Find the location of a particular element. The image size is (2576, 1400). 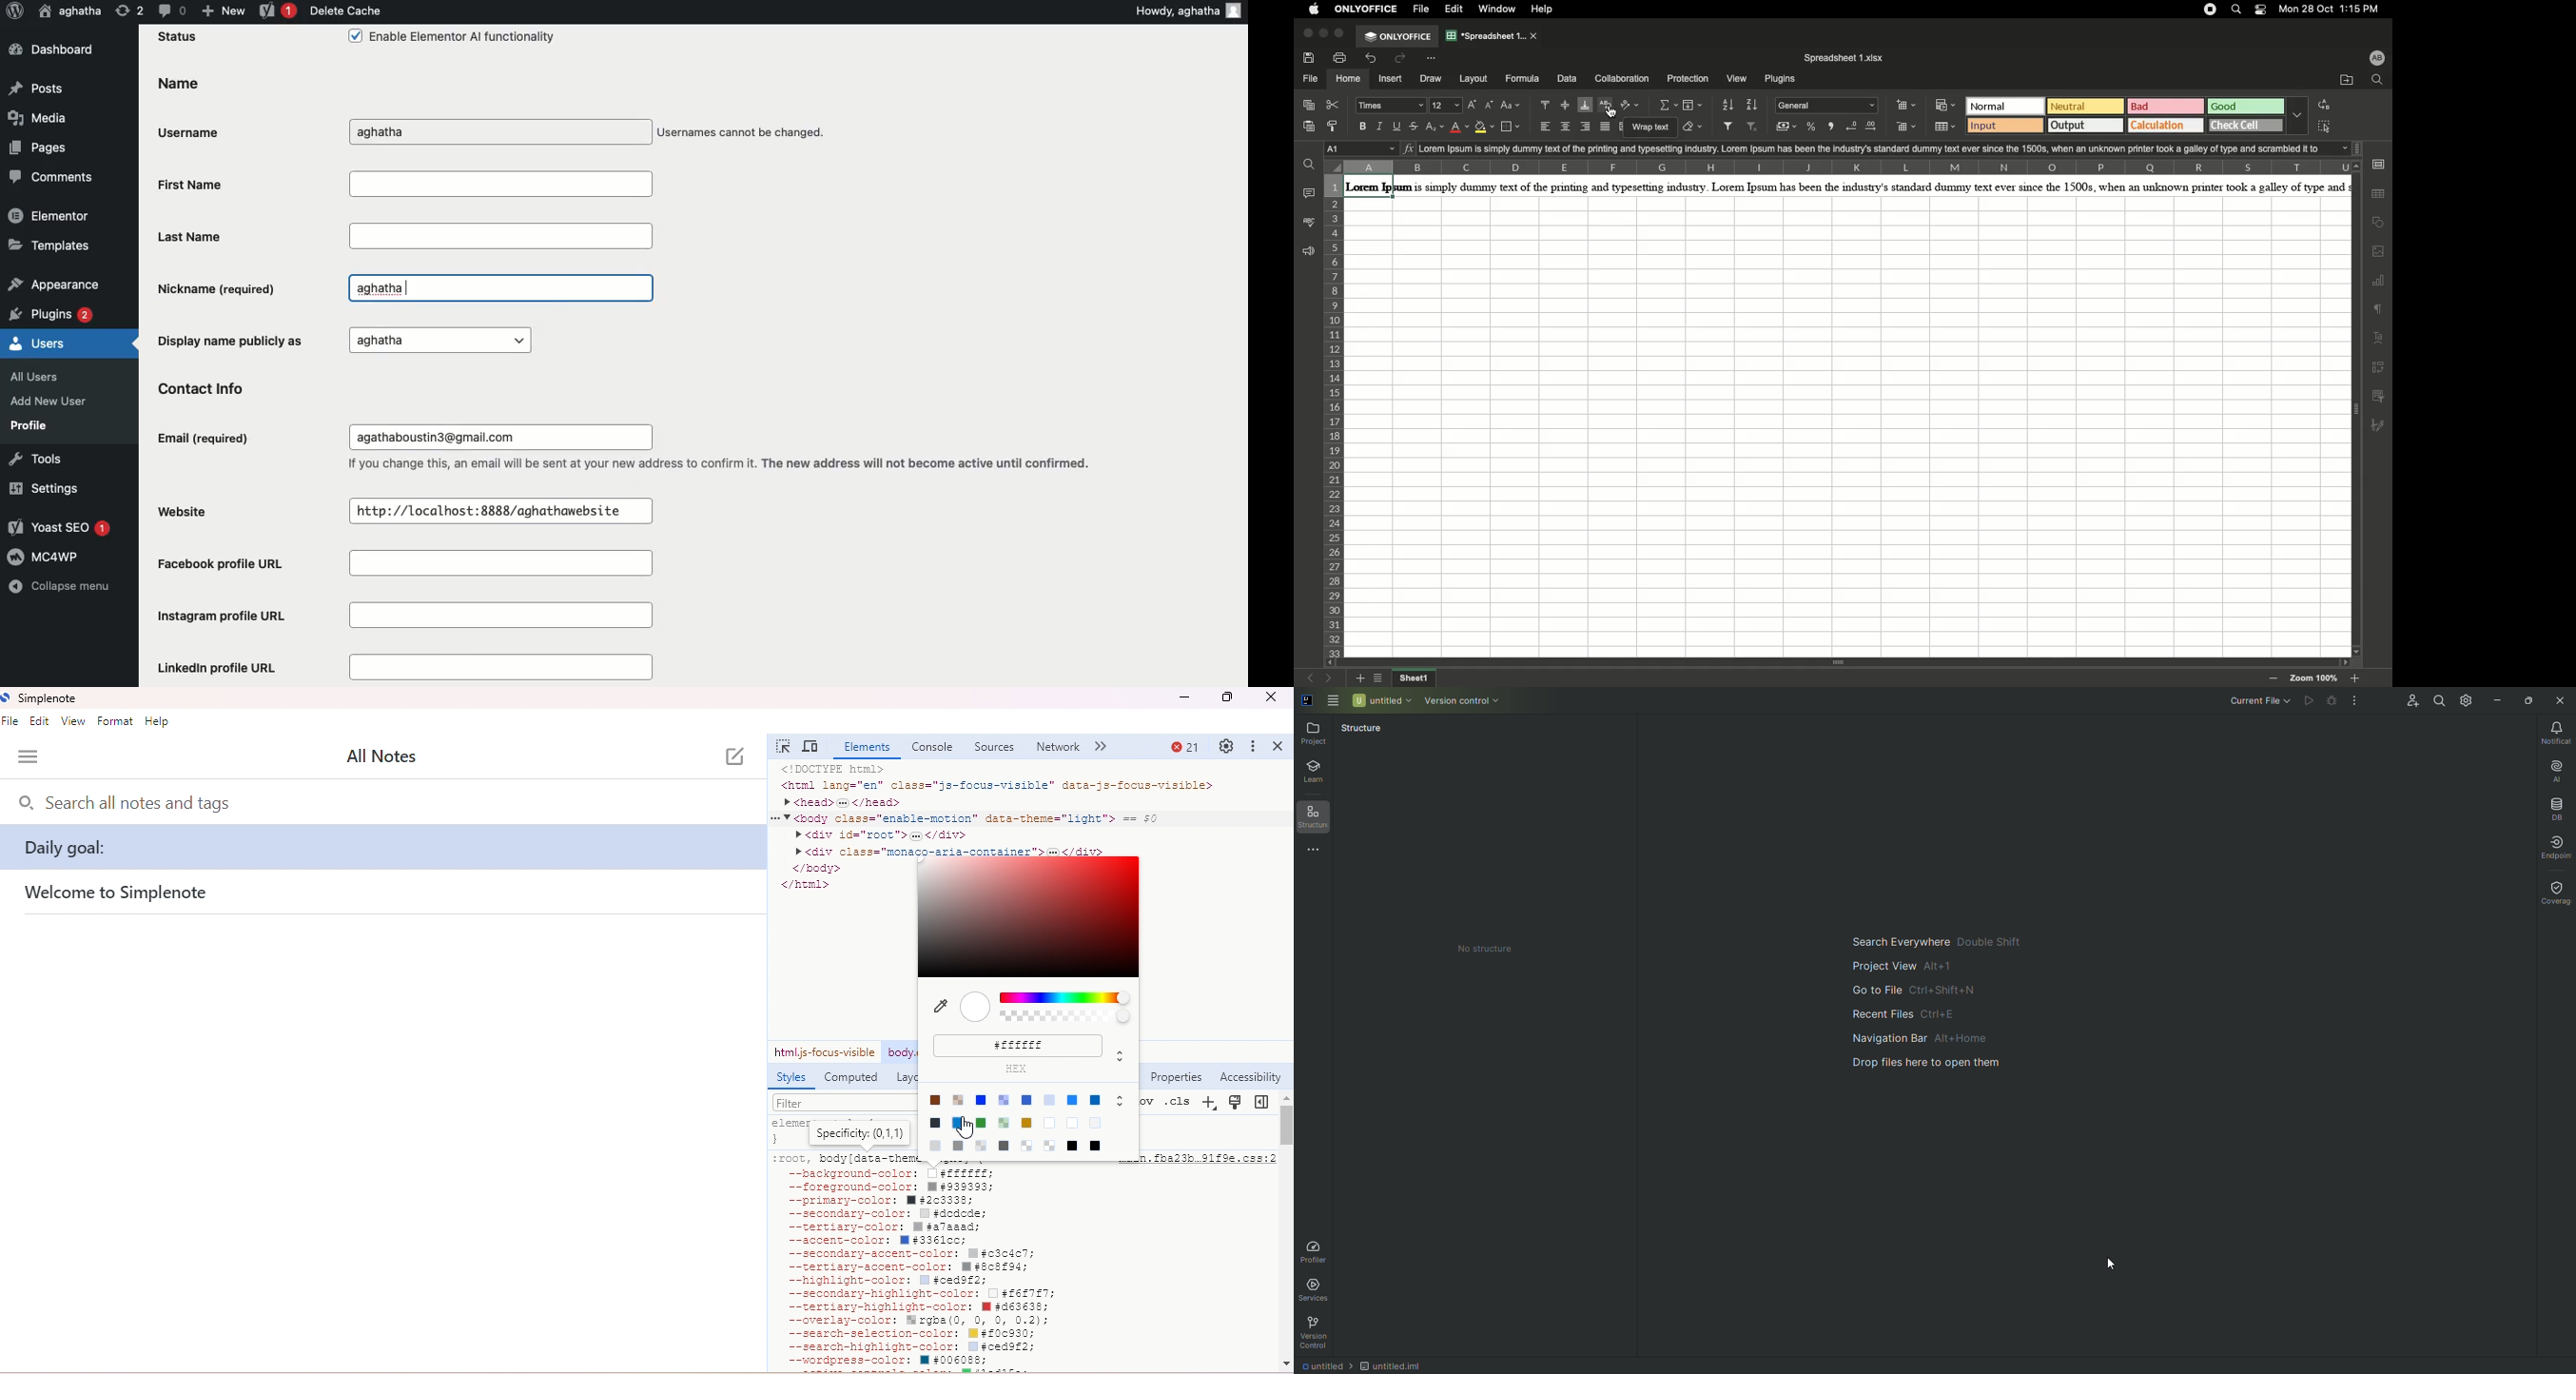

overlay-color is located at coordinates (911, 1321).